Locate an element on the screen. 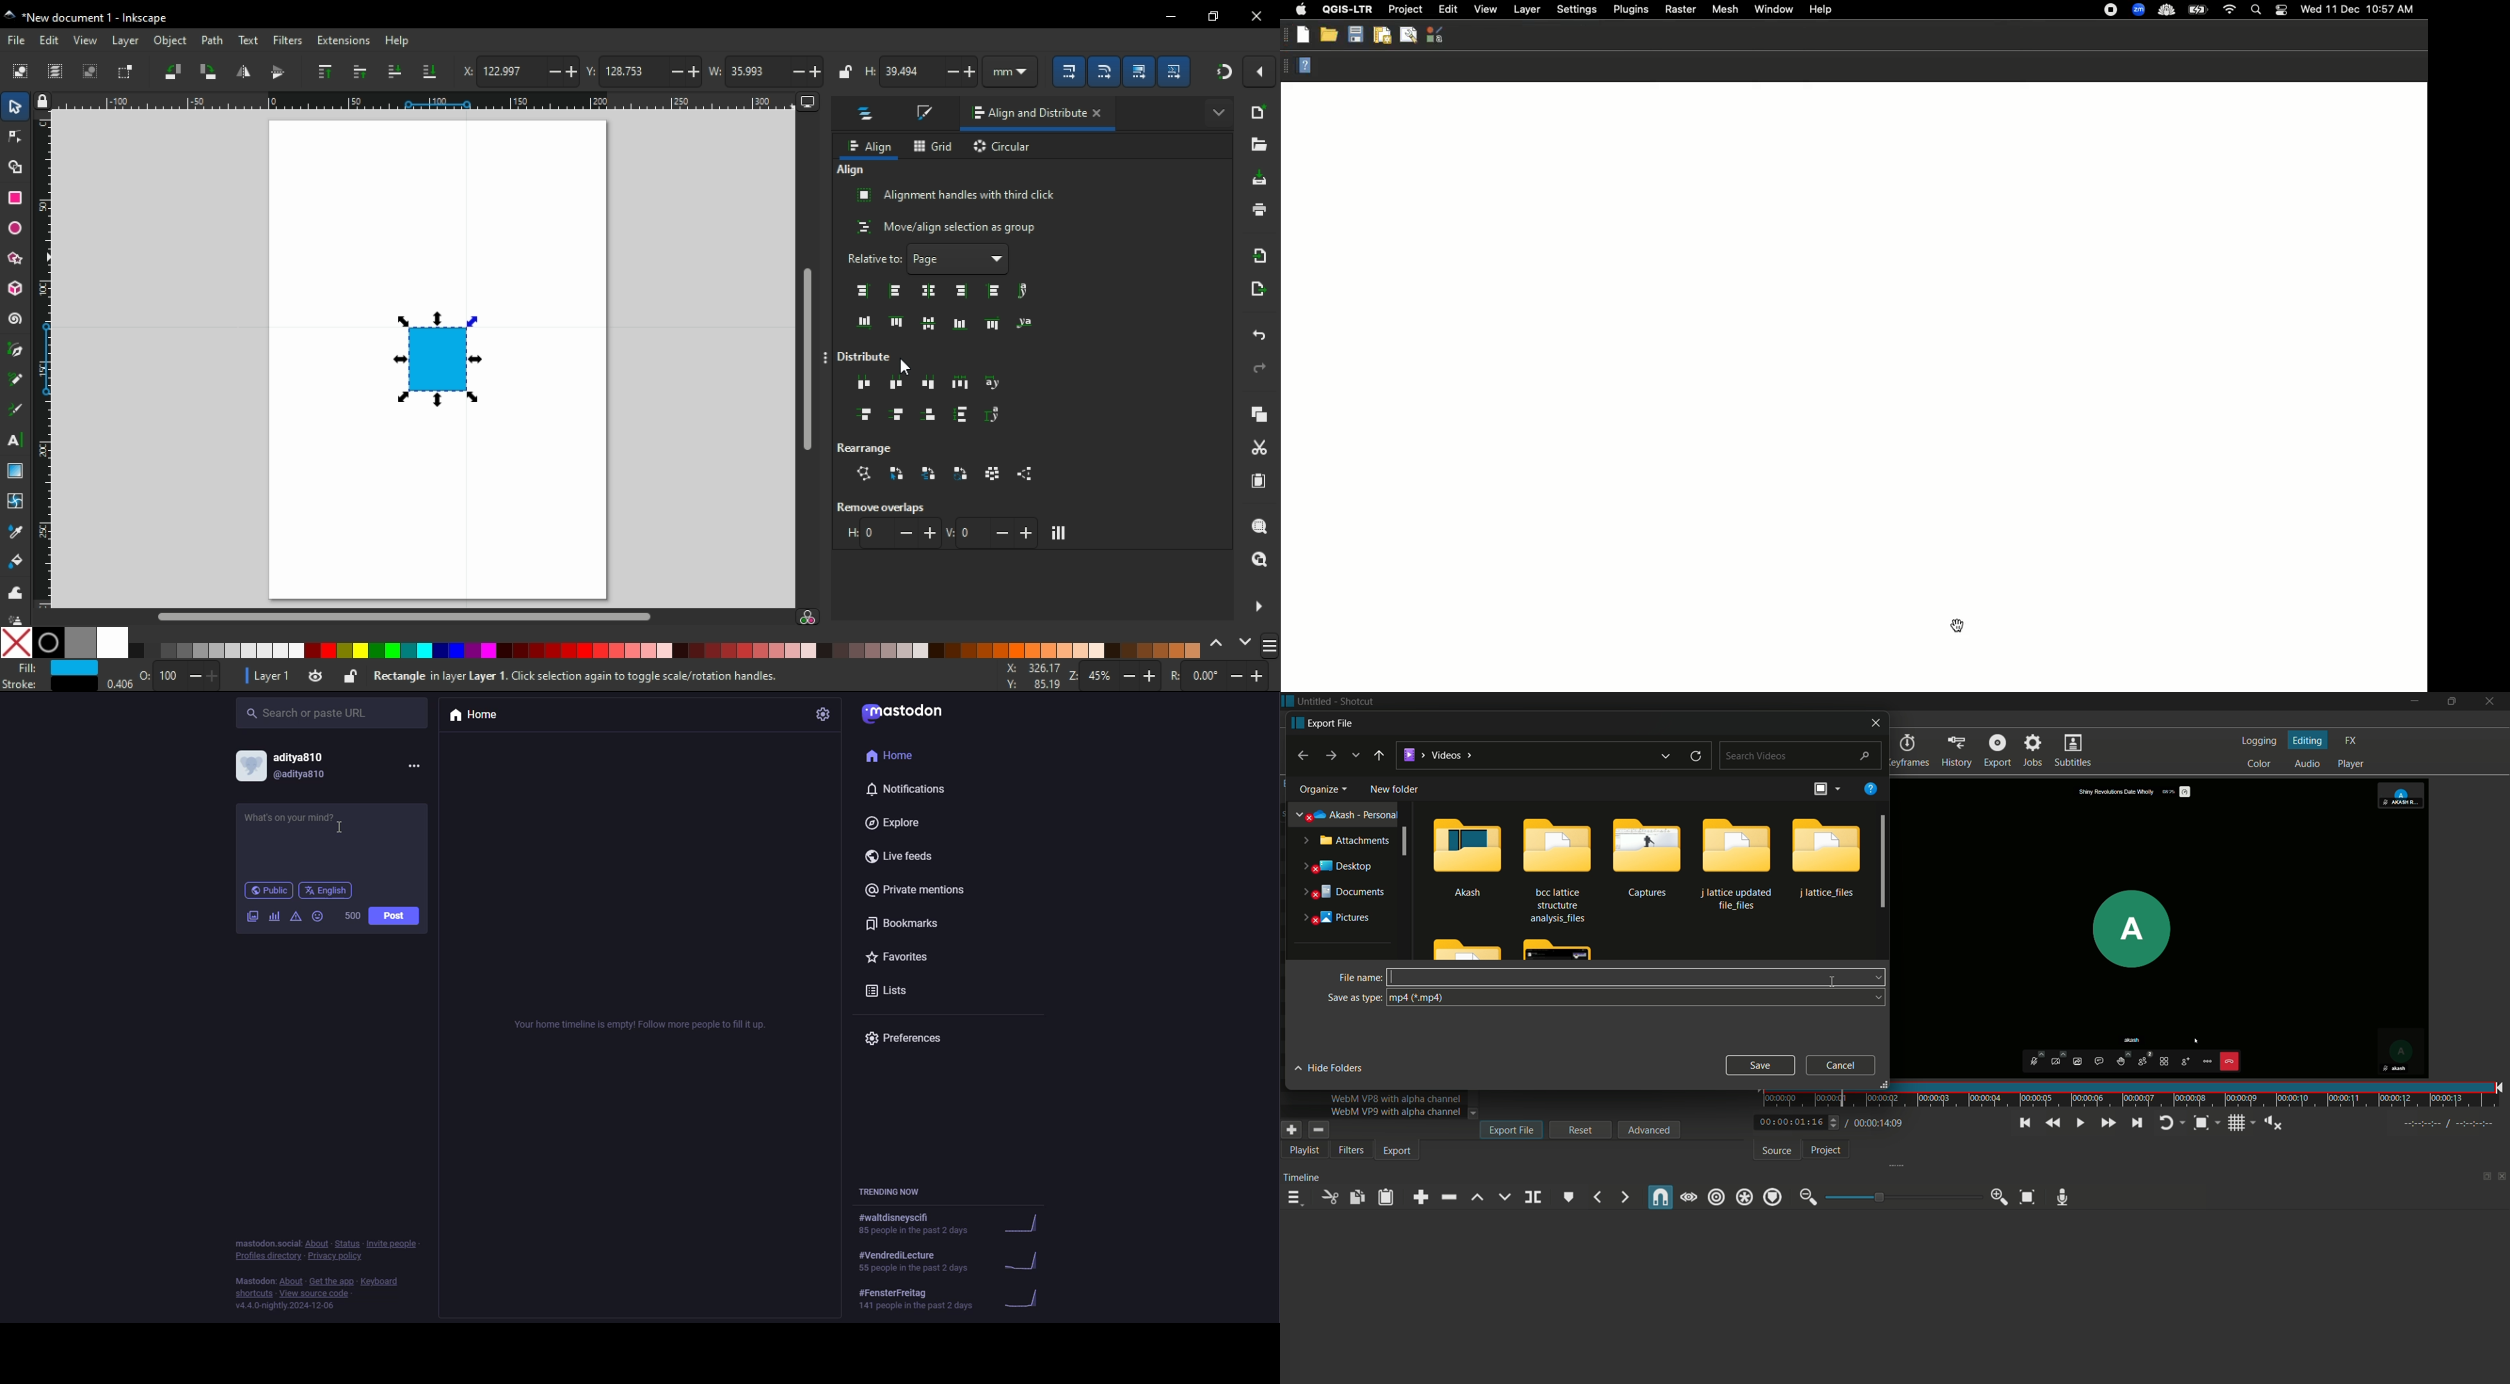 Image resolution: width=2520 pixels, height=1400 pixels. grid is located at coordinates (934, 146).